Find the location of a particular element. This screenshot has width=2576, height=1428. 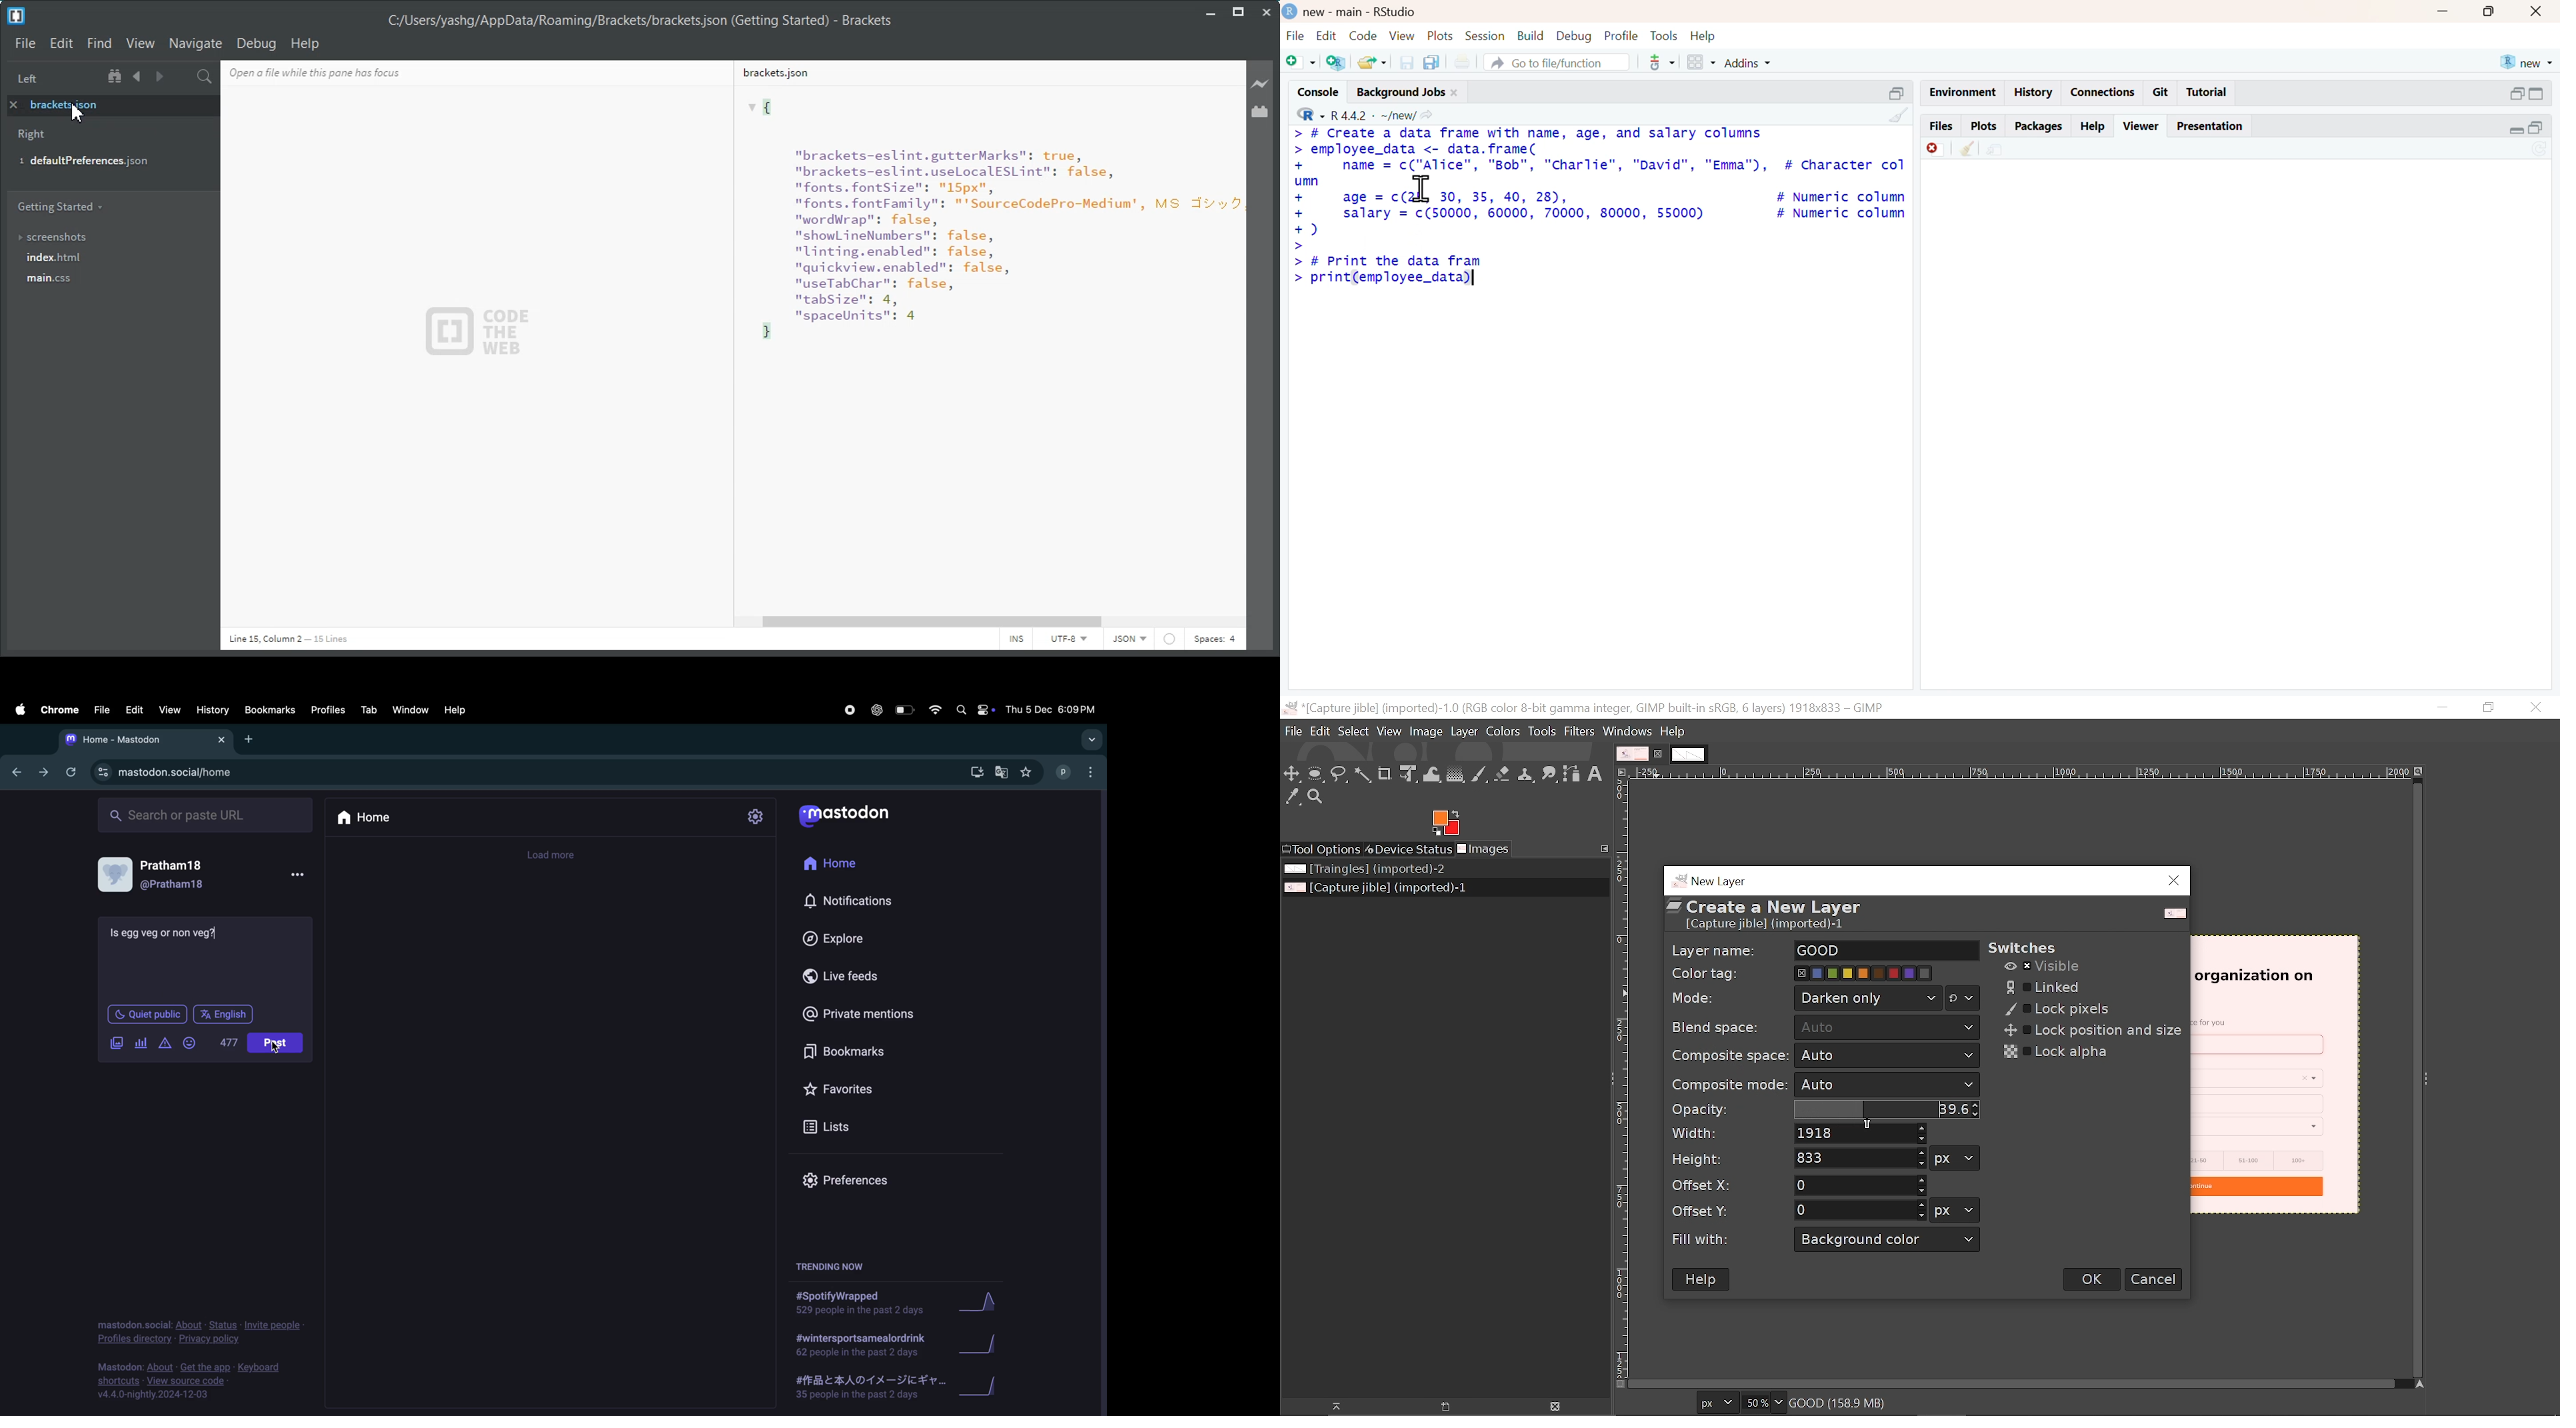

Session is located at coordinates (1485, 35).